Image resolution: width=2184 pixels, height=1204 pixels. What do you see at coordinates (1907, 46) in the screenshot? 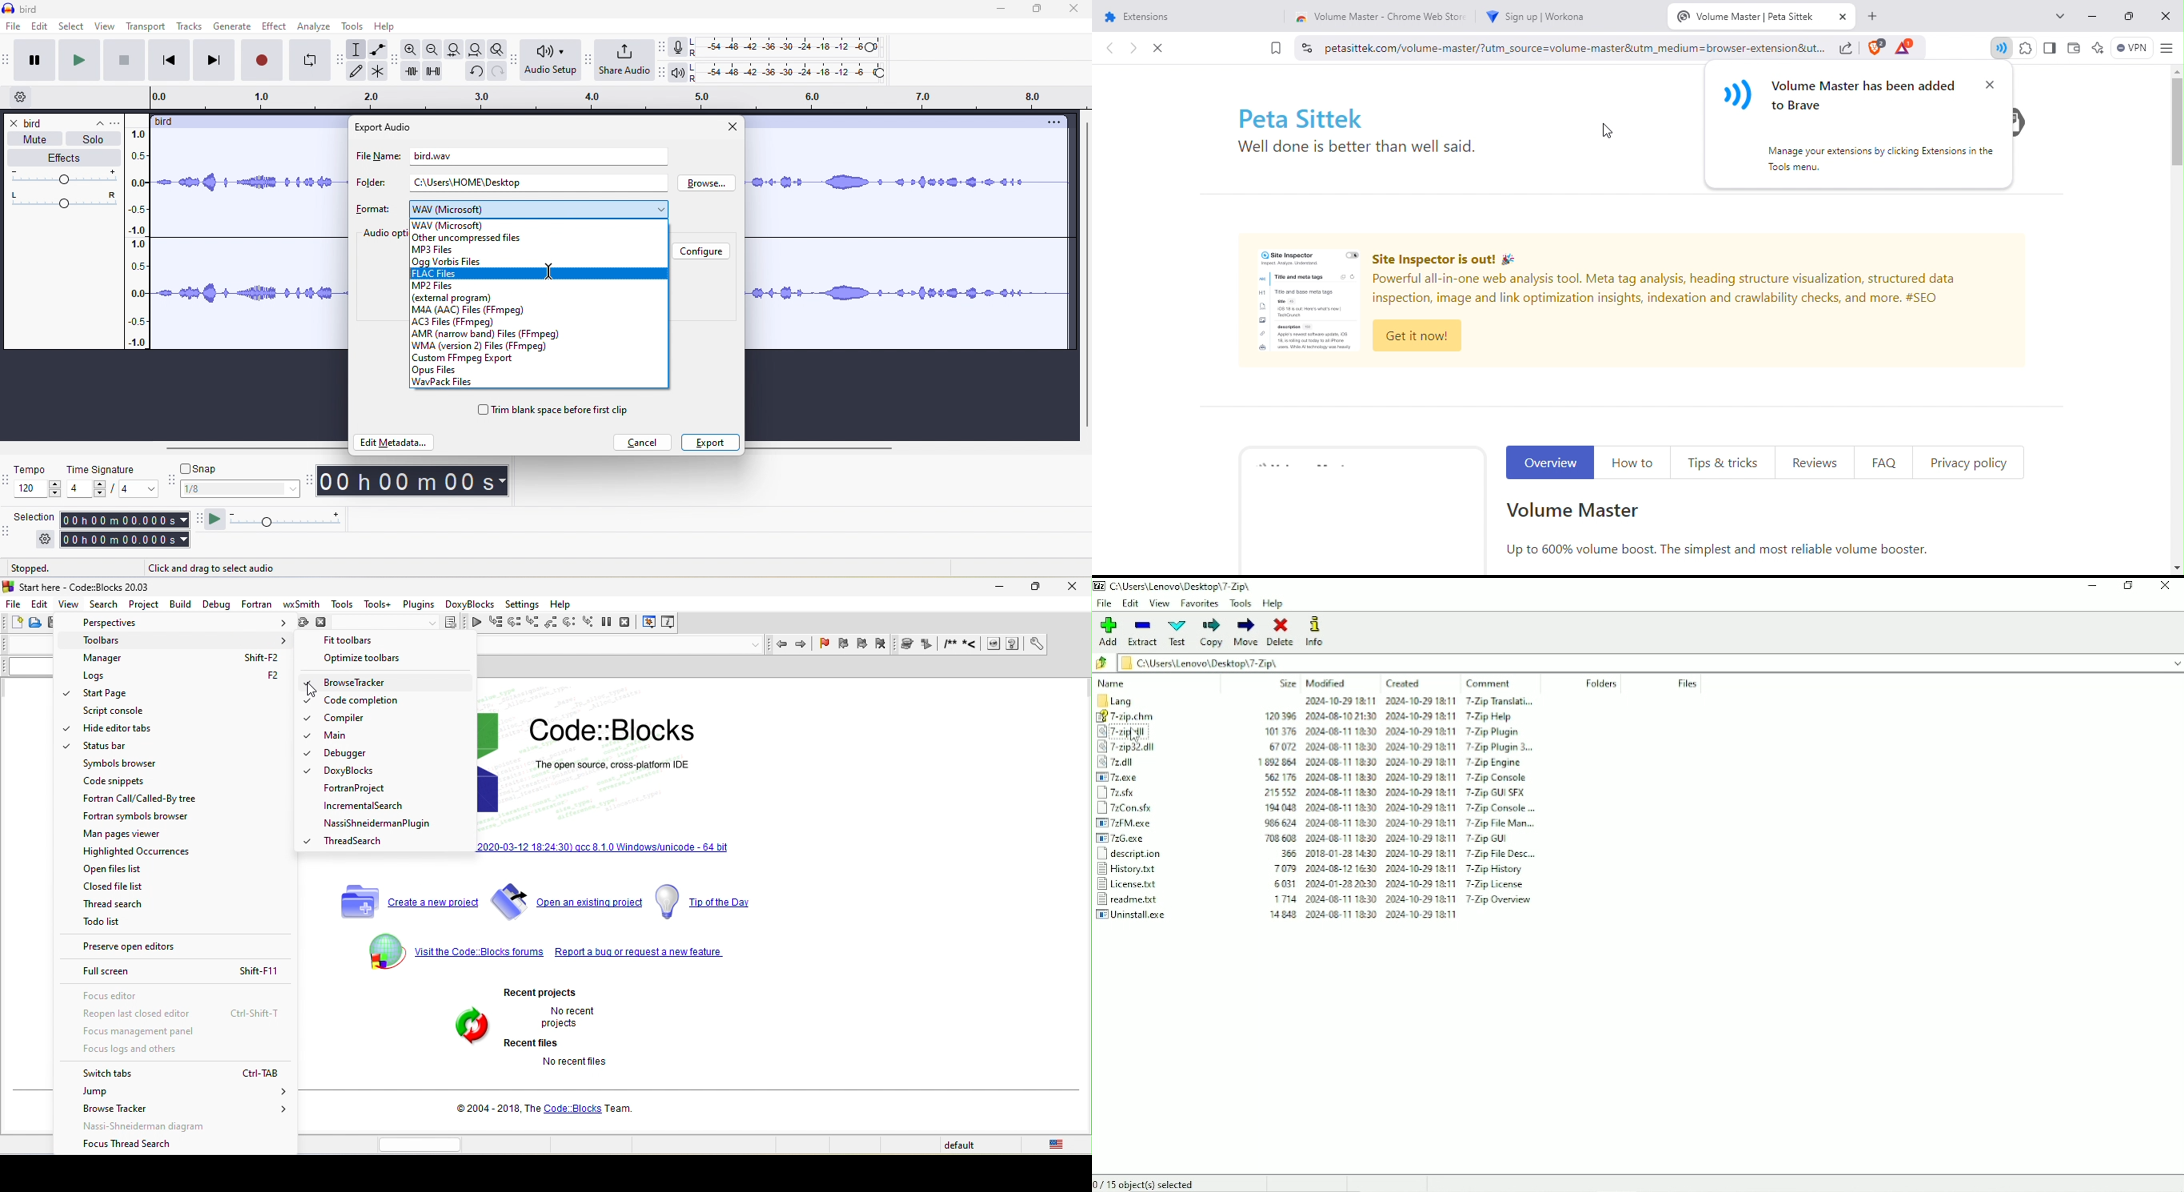
I see `tokens ` at bounding box center [1907, 46].